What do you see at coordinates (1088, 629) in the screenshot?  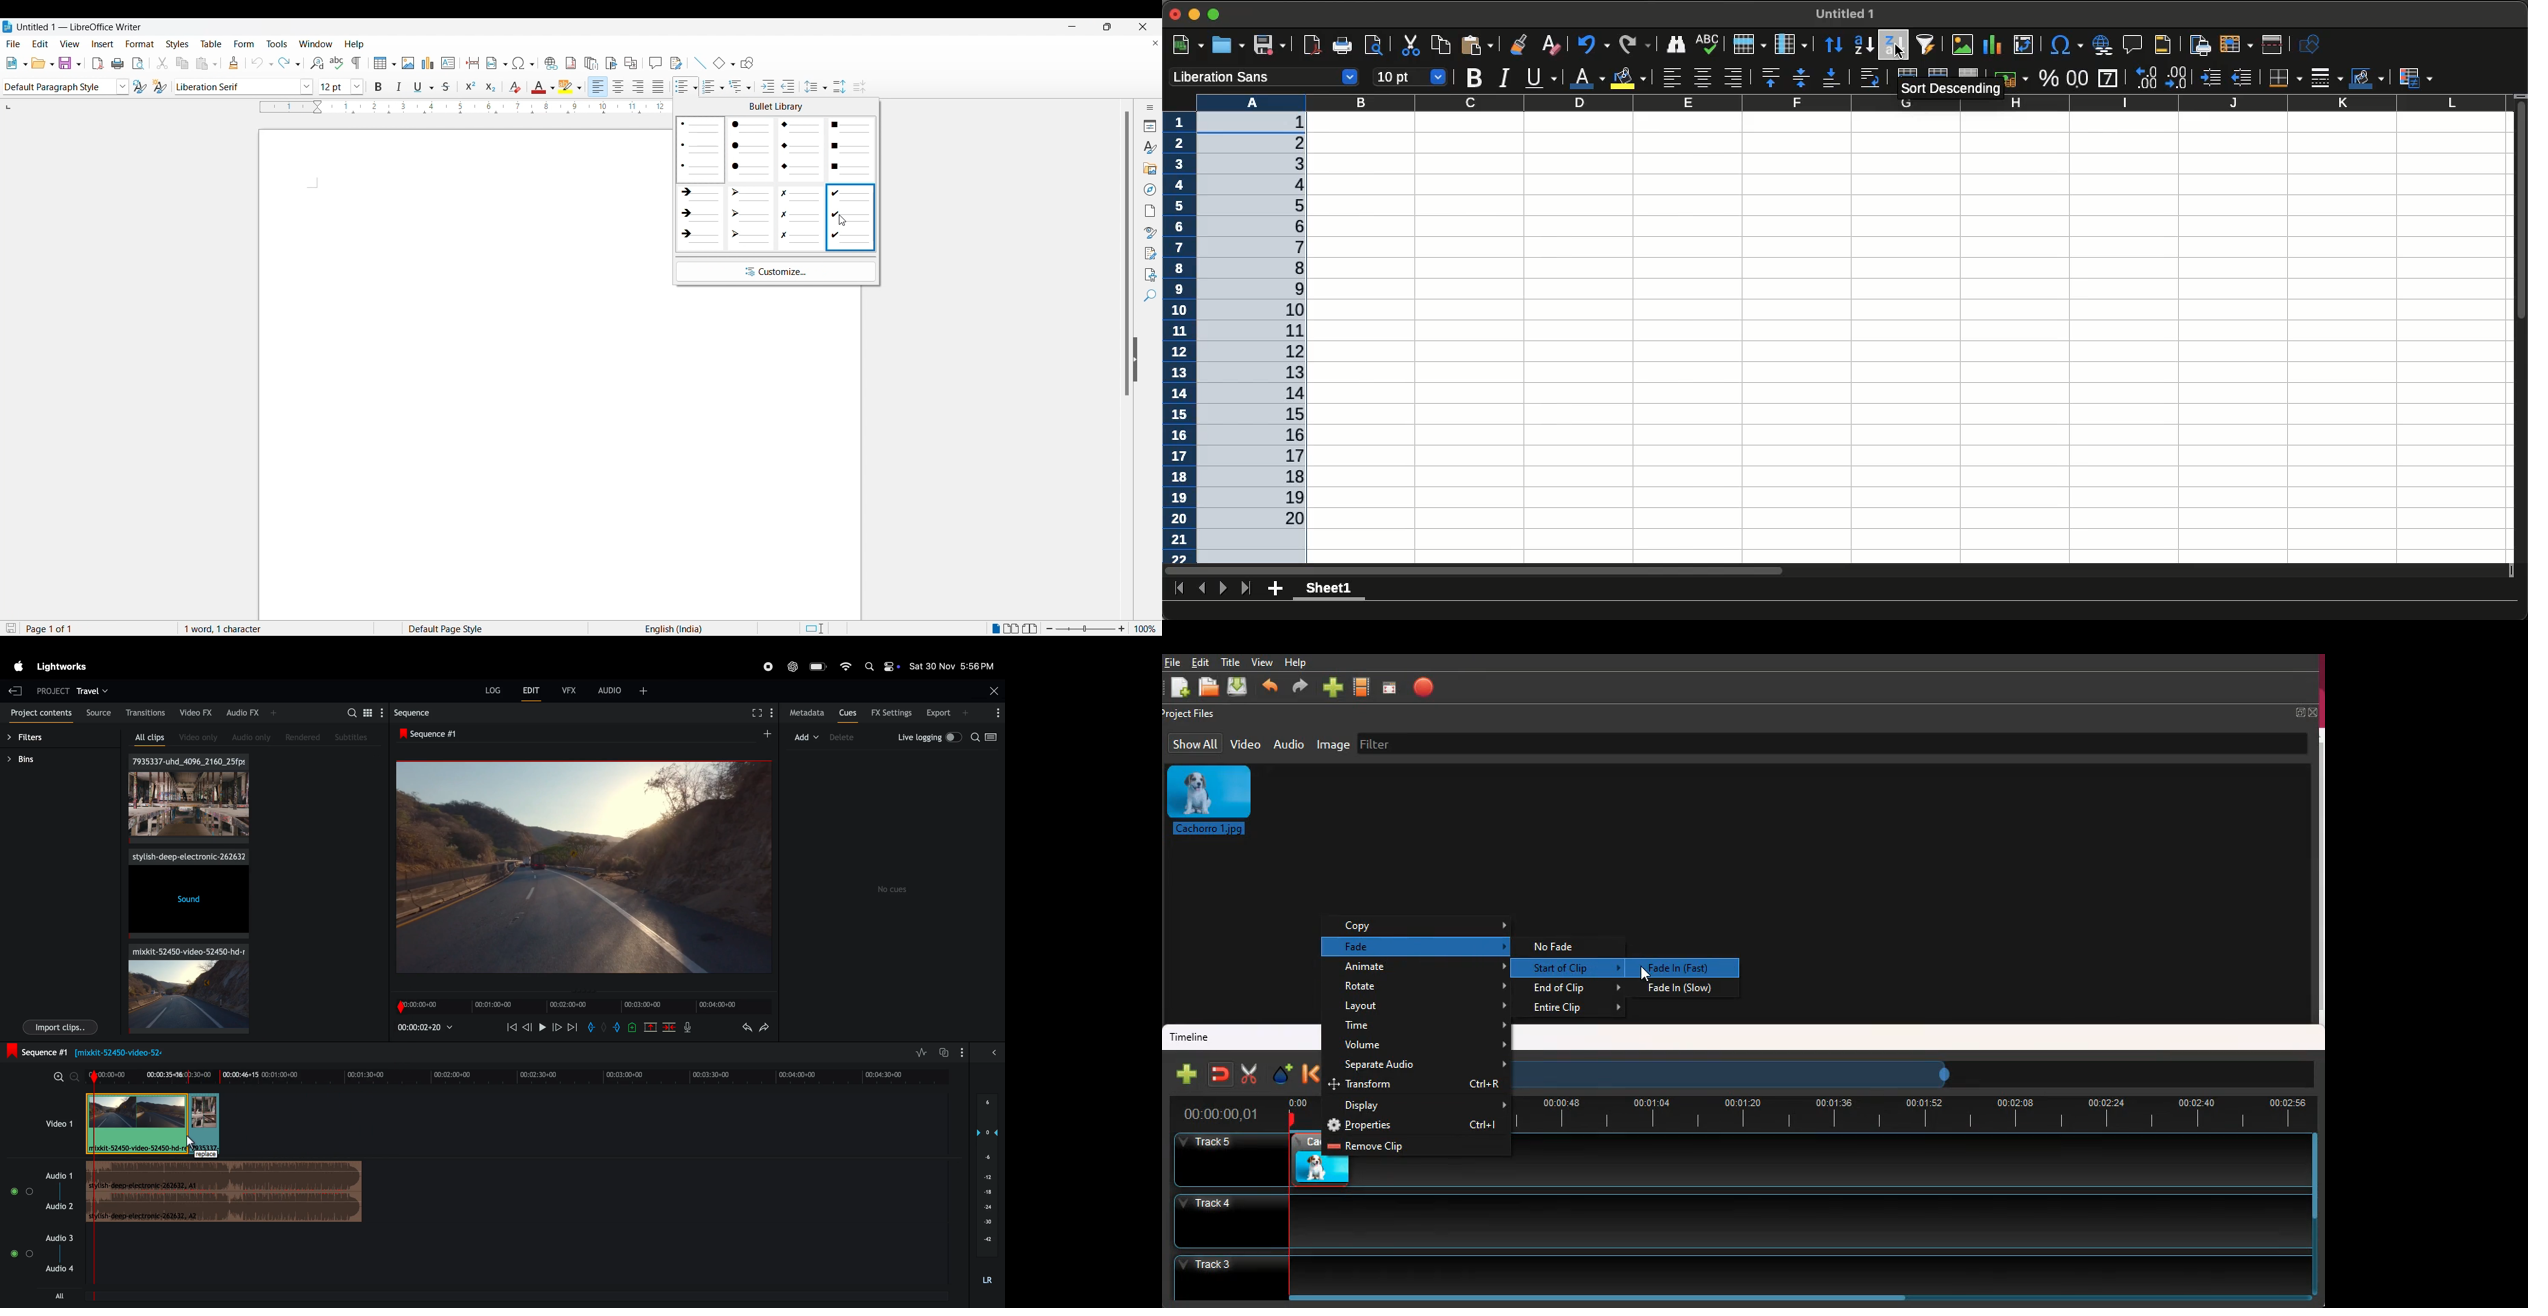 I see `zoom in or zoom out` at bounding box center [1088, 629].